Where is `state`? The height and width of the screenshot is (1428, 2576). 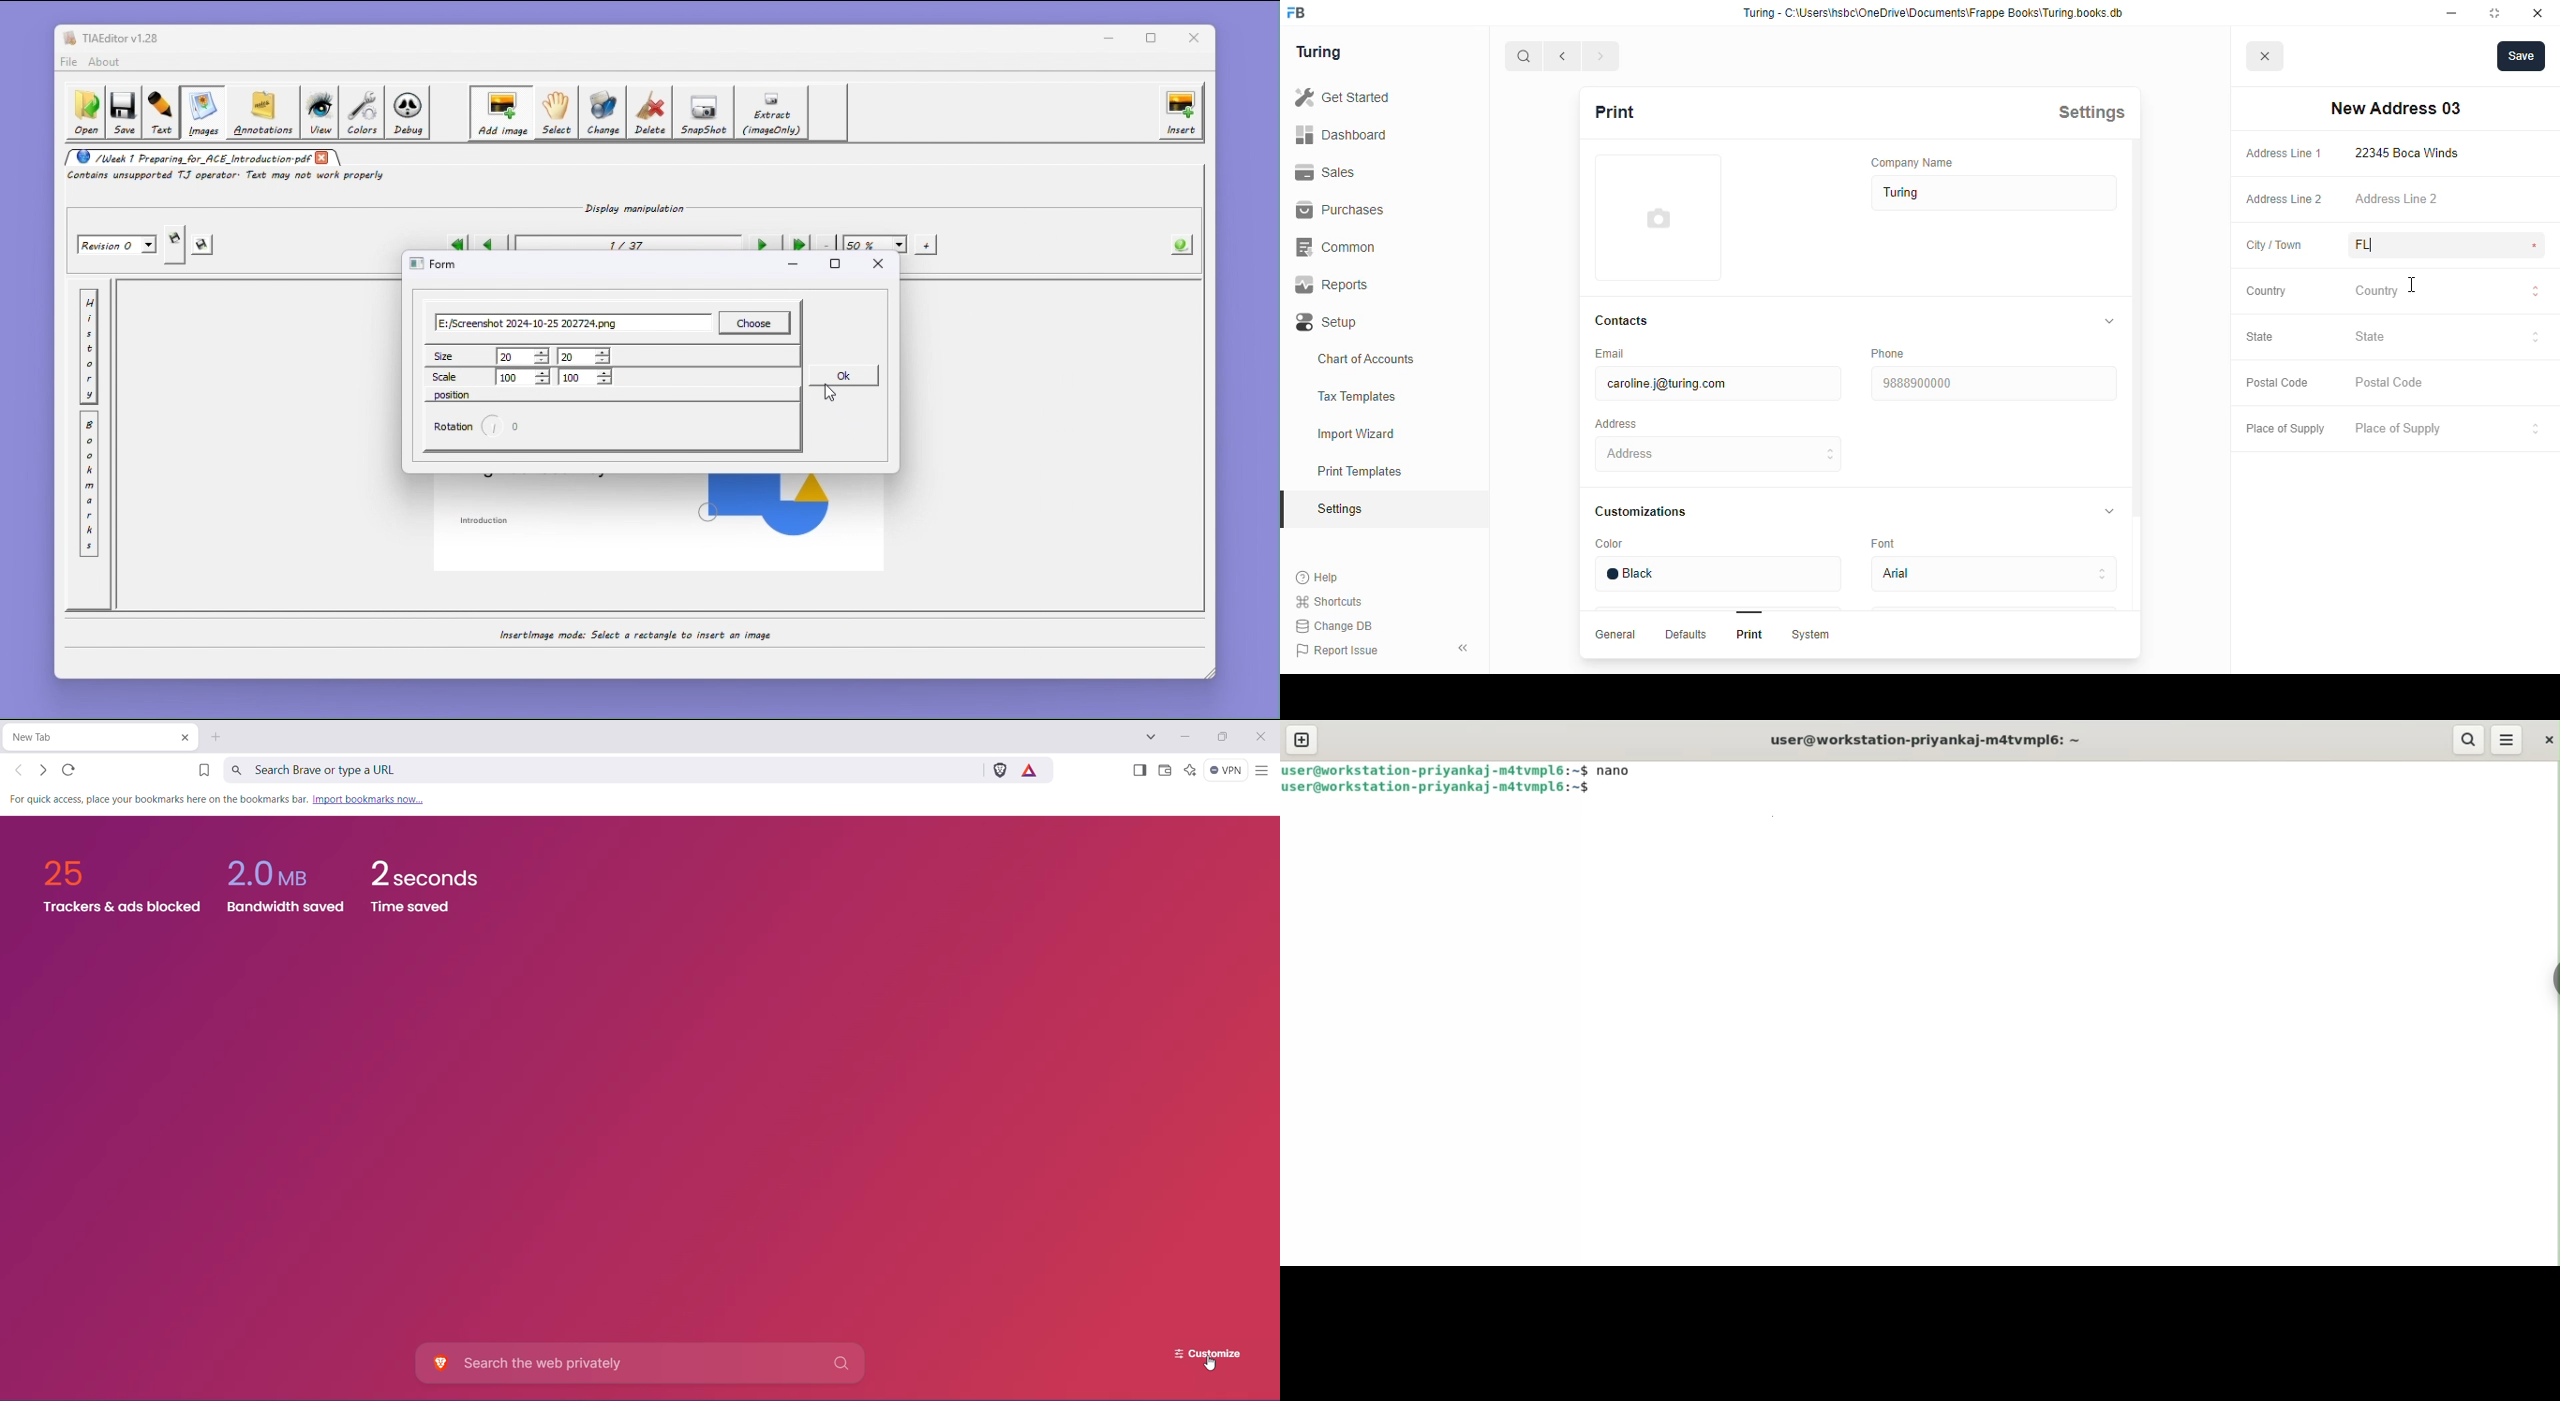 state is located at coordinates (2448, 339).